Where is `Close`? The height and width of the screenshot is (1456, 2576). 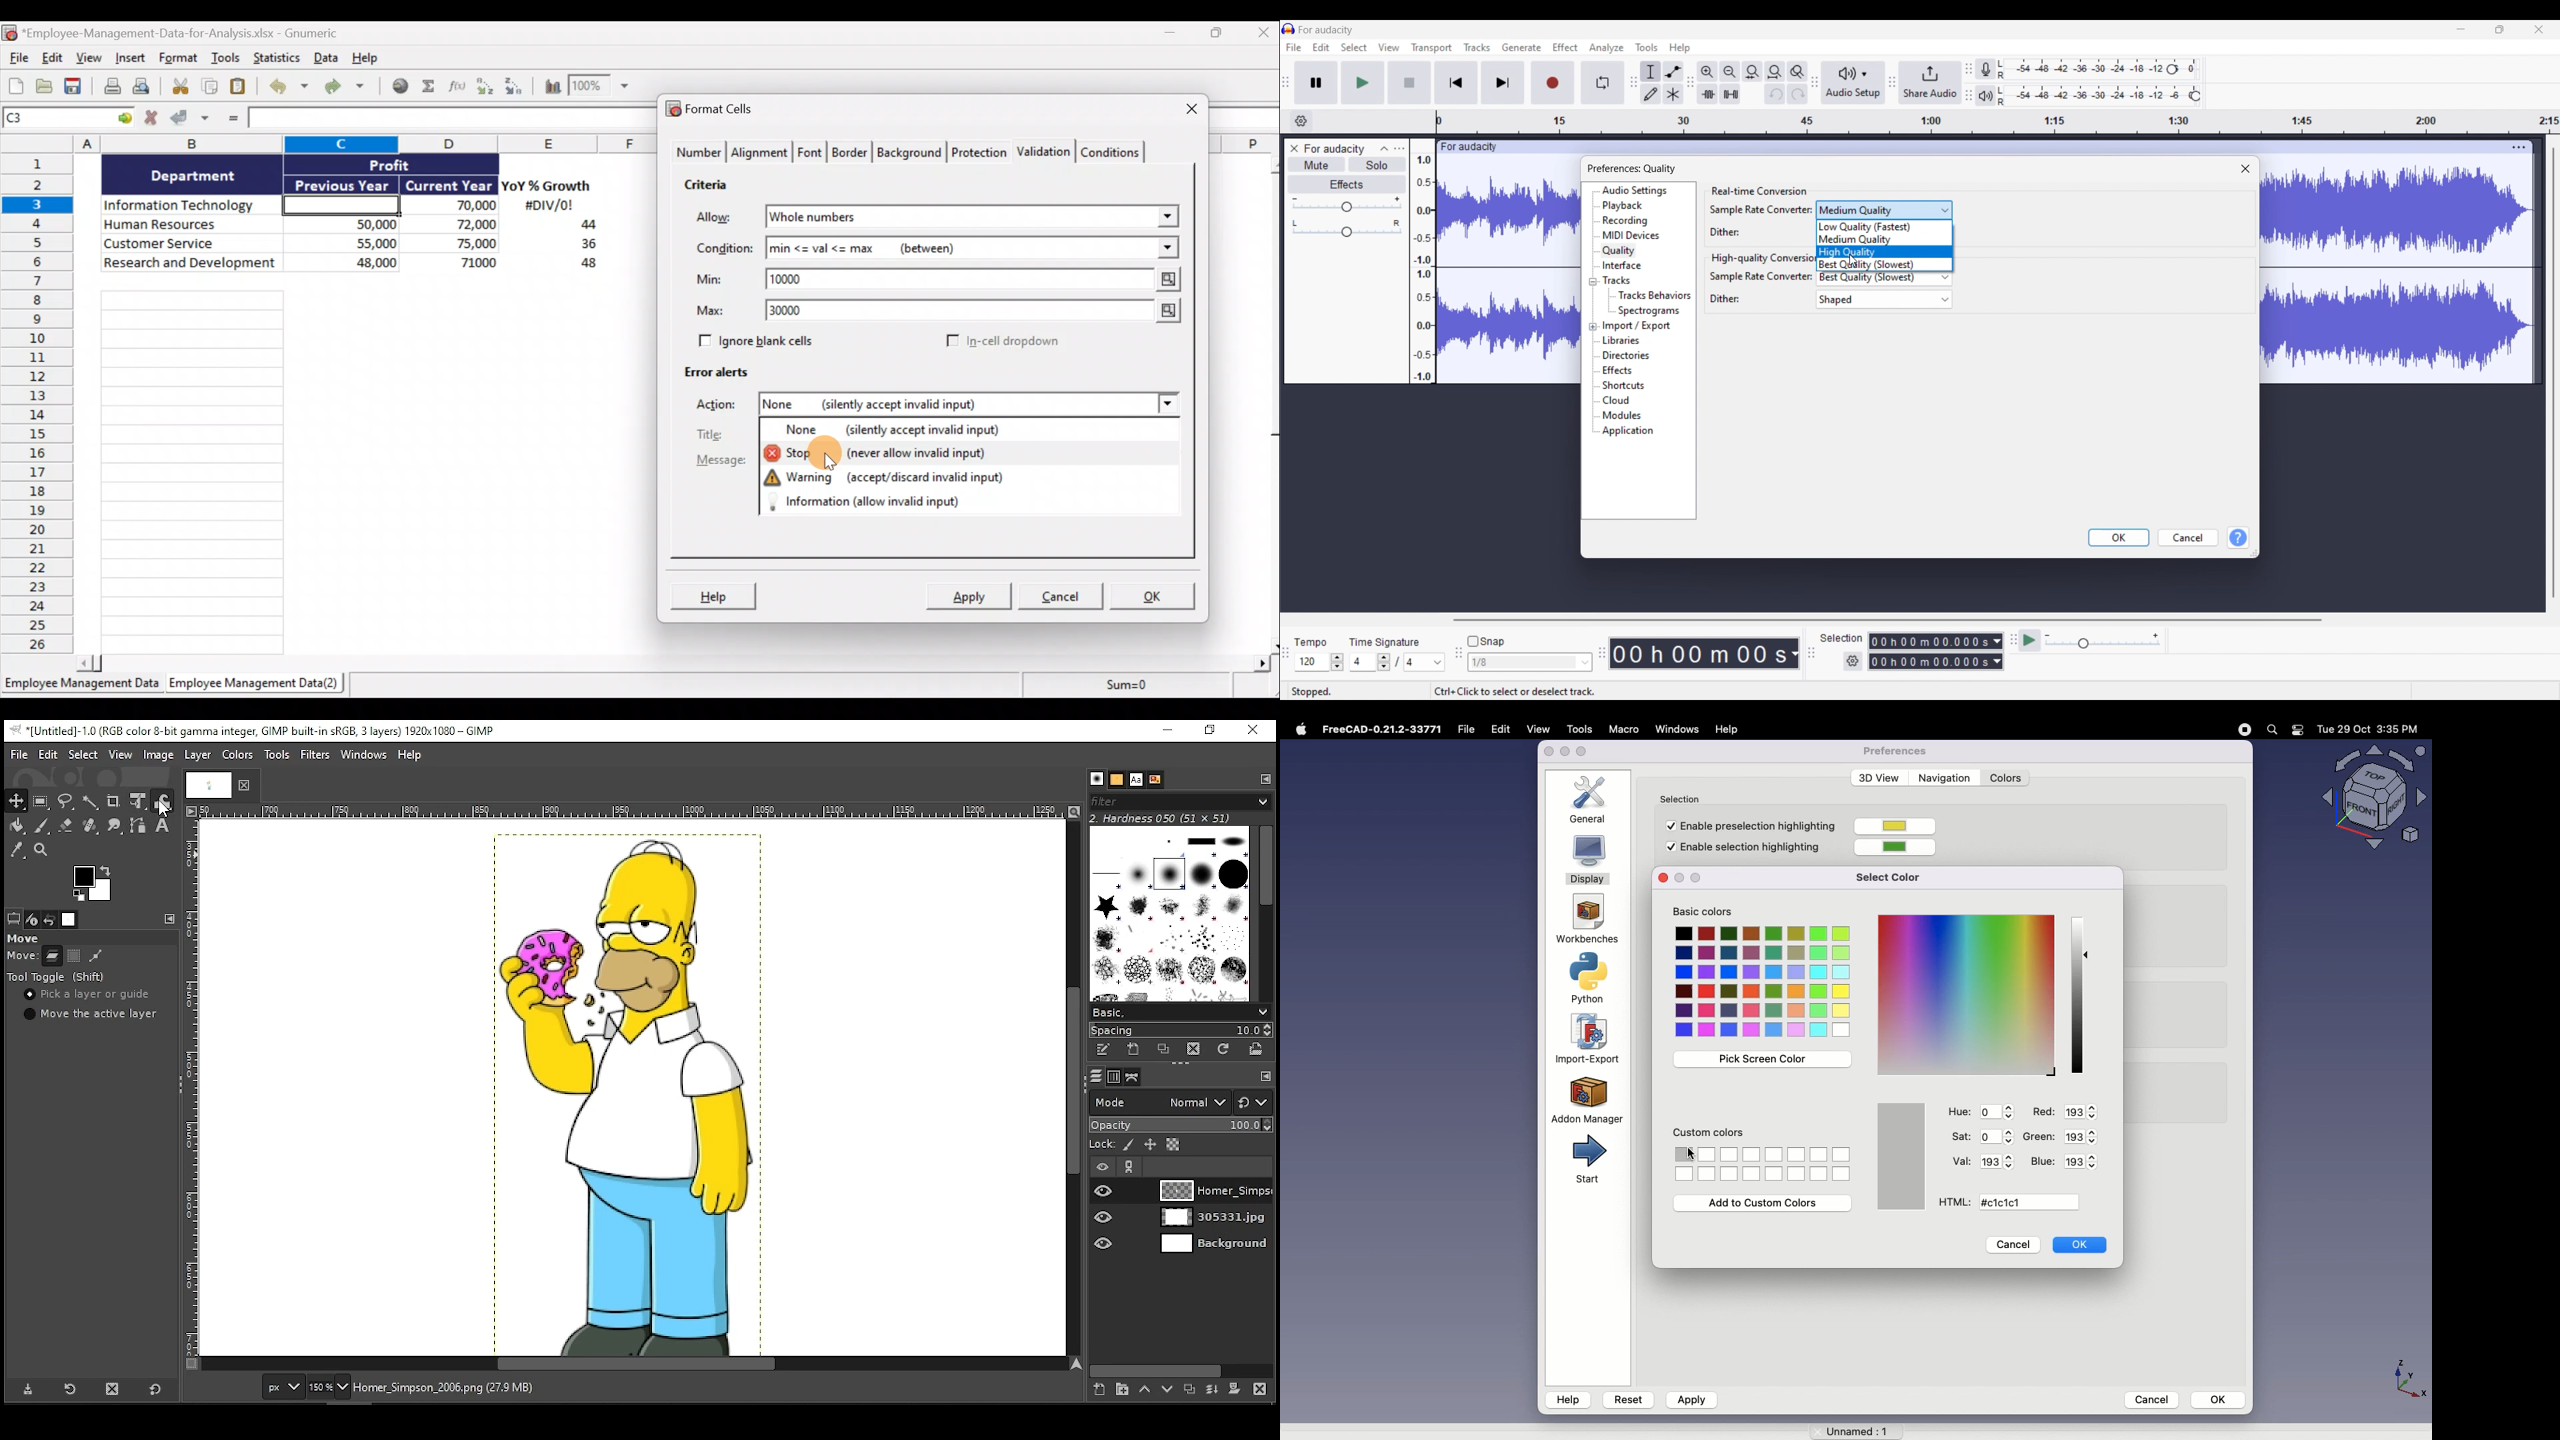
Close is located at coordinates (1179, 110).